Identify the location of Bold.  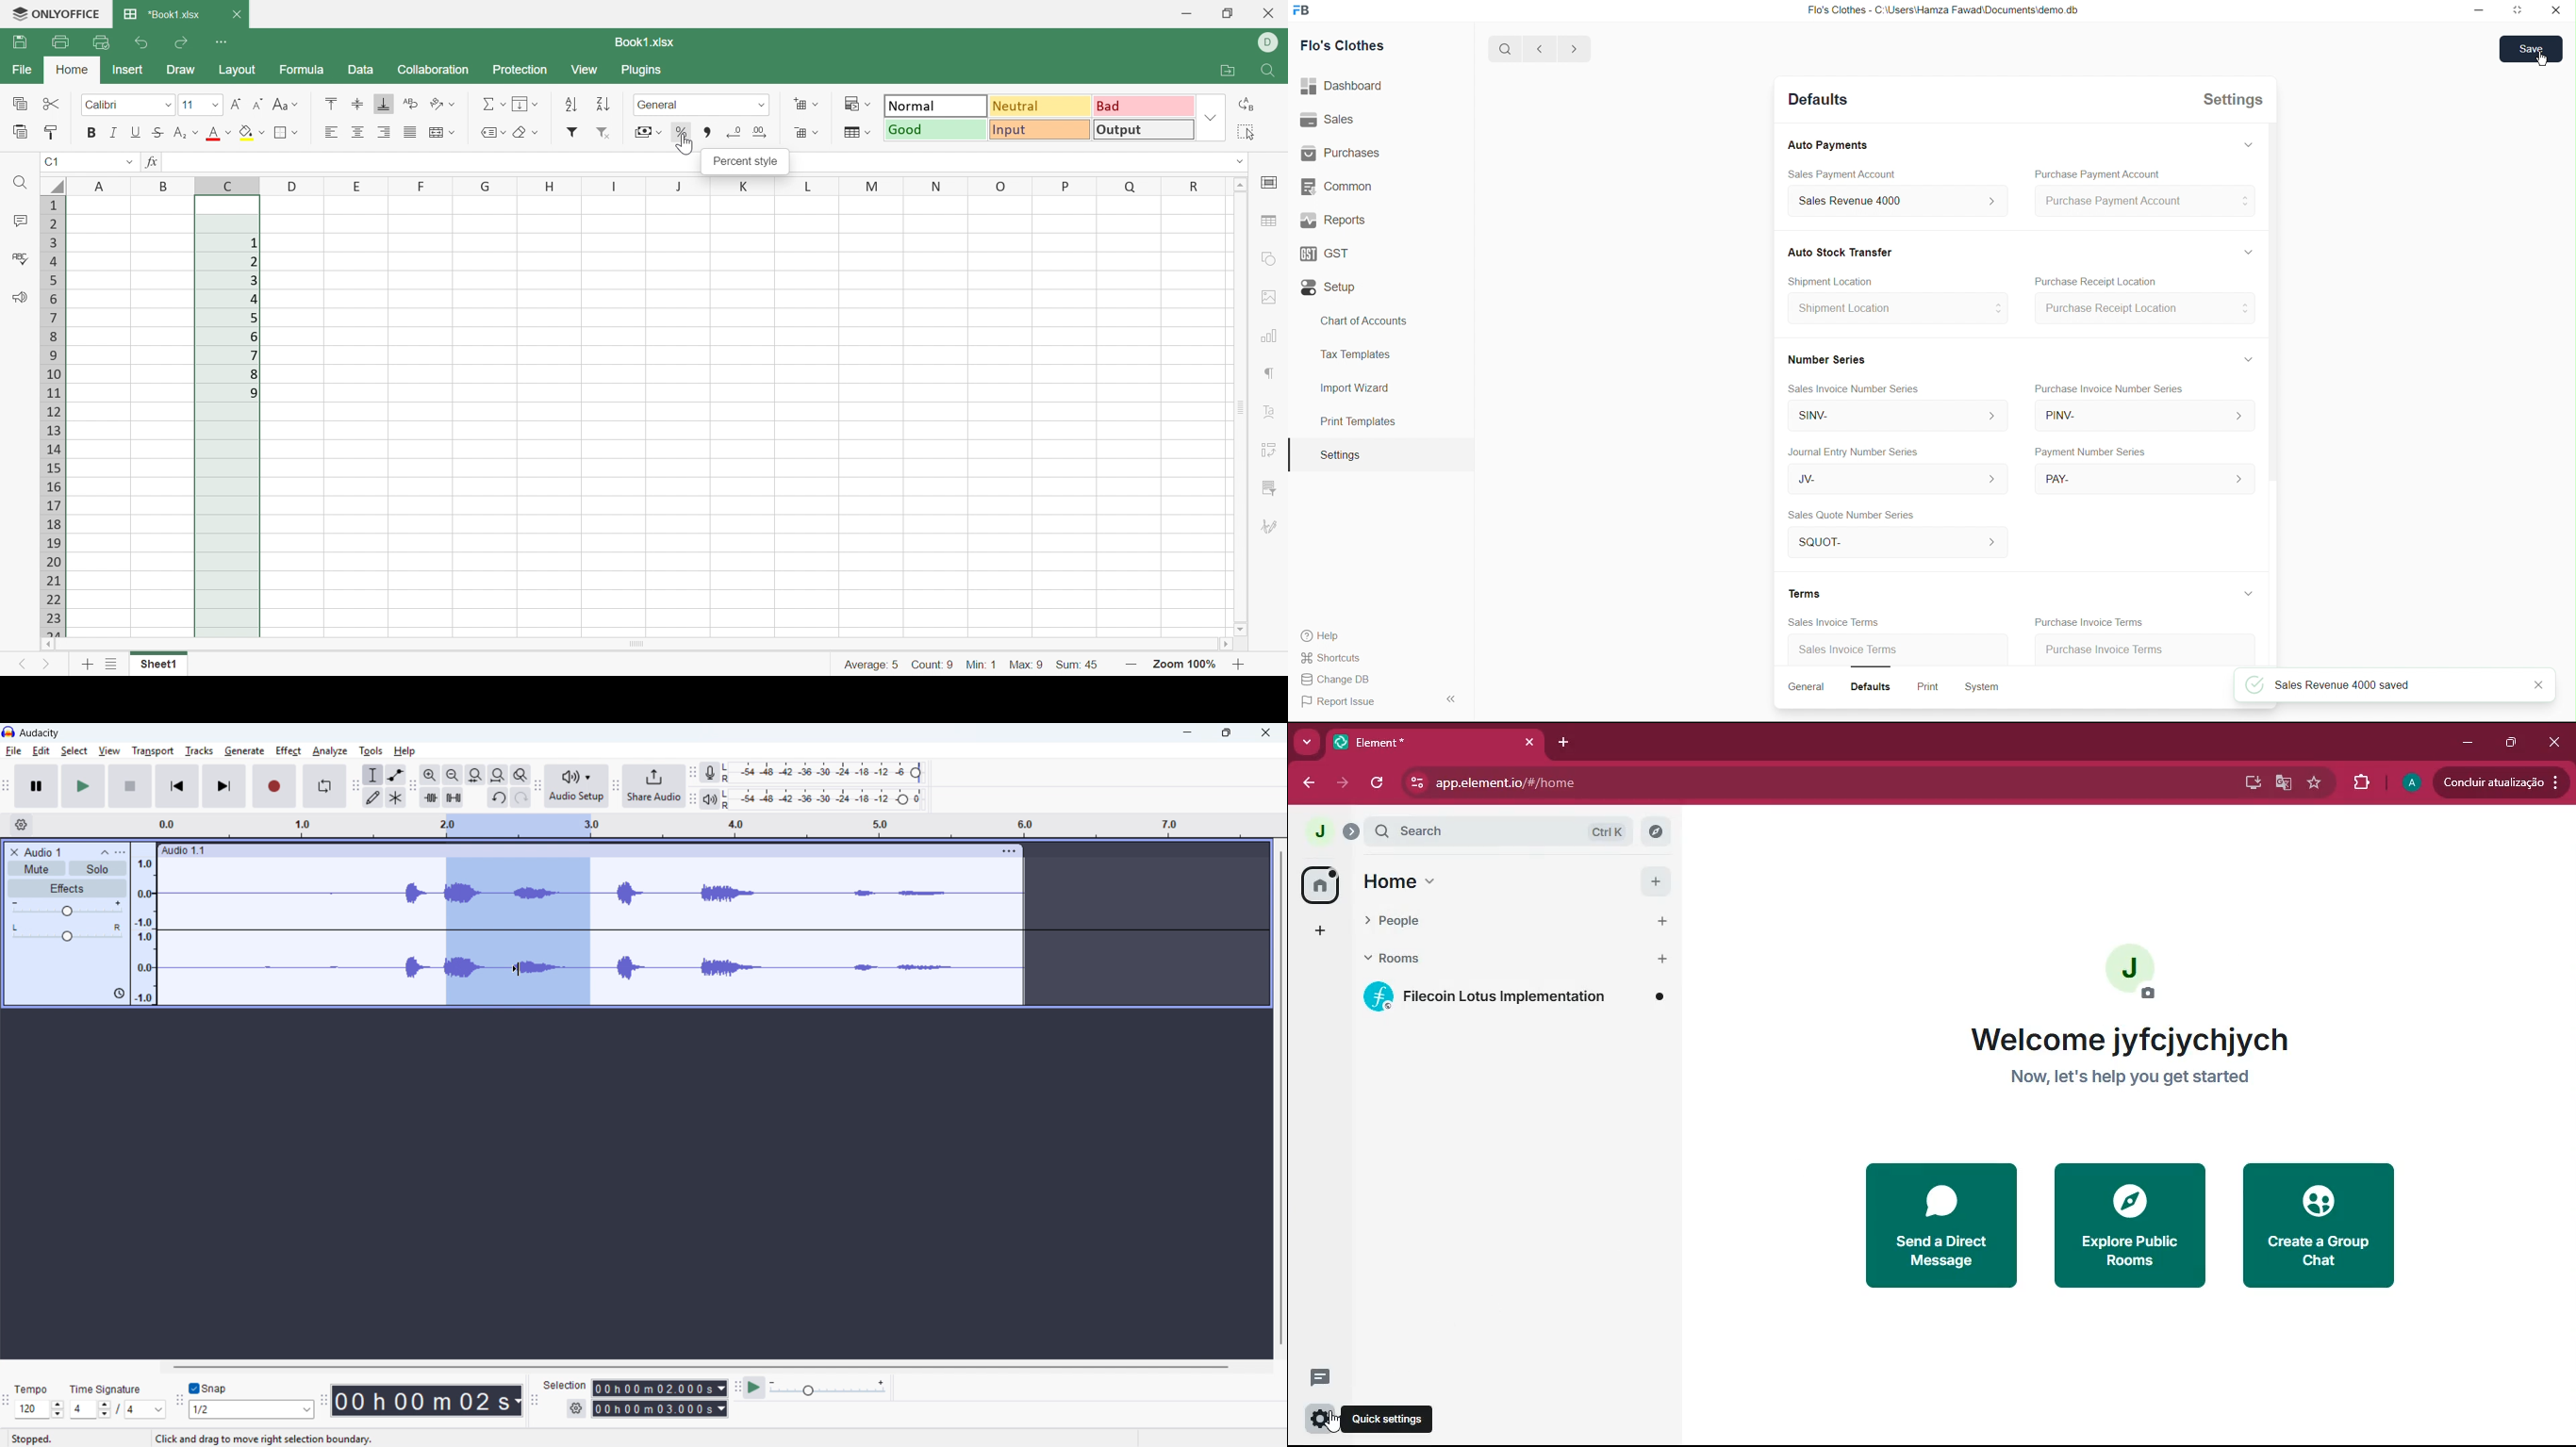
(94, 135).